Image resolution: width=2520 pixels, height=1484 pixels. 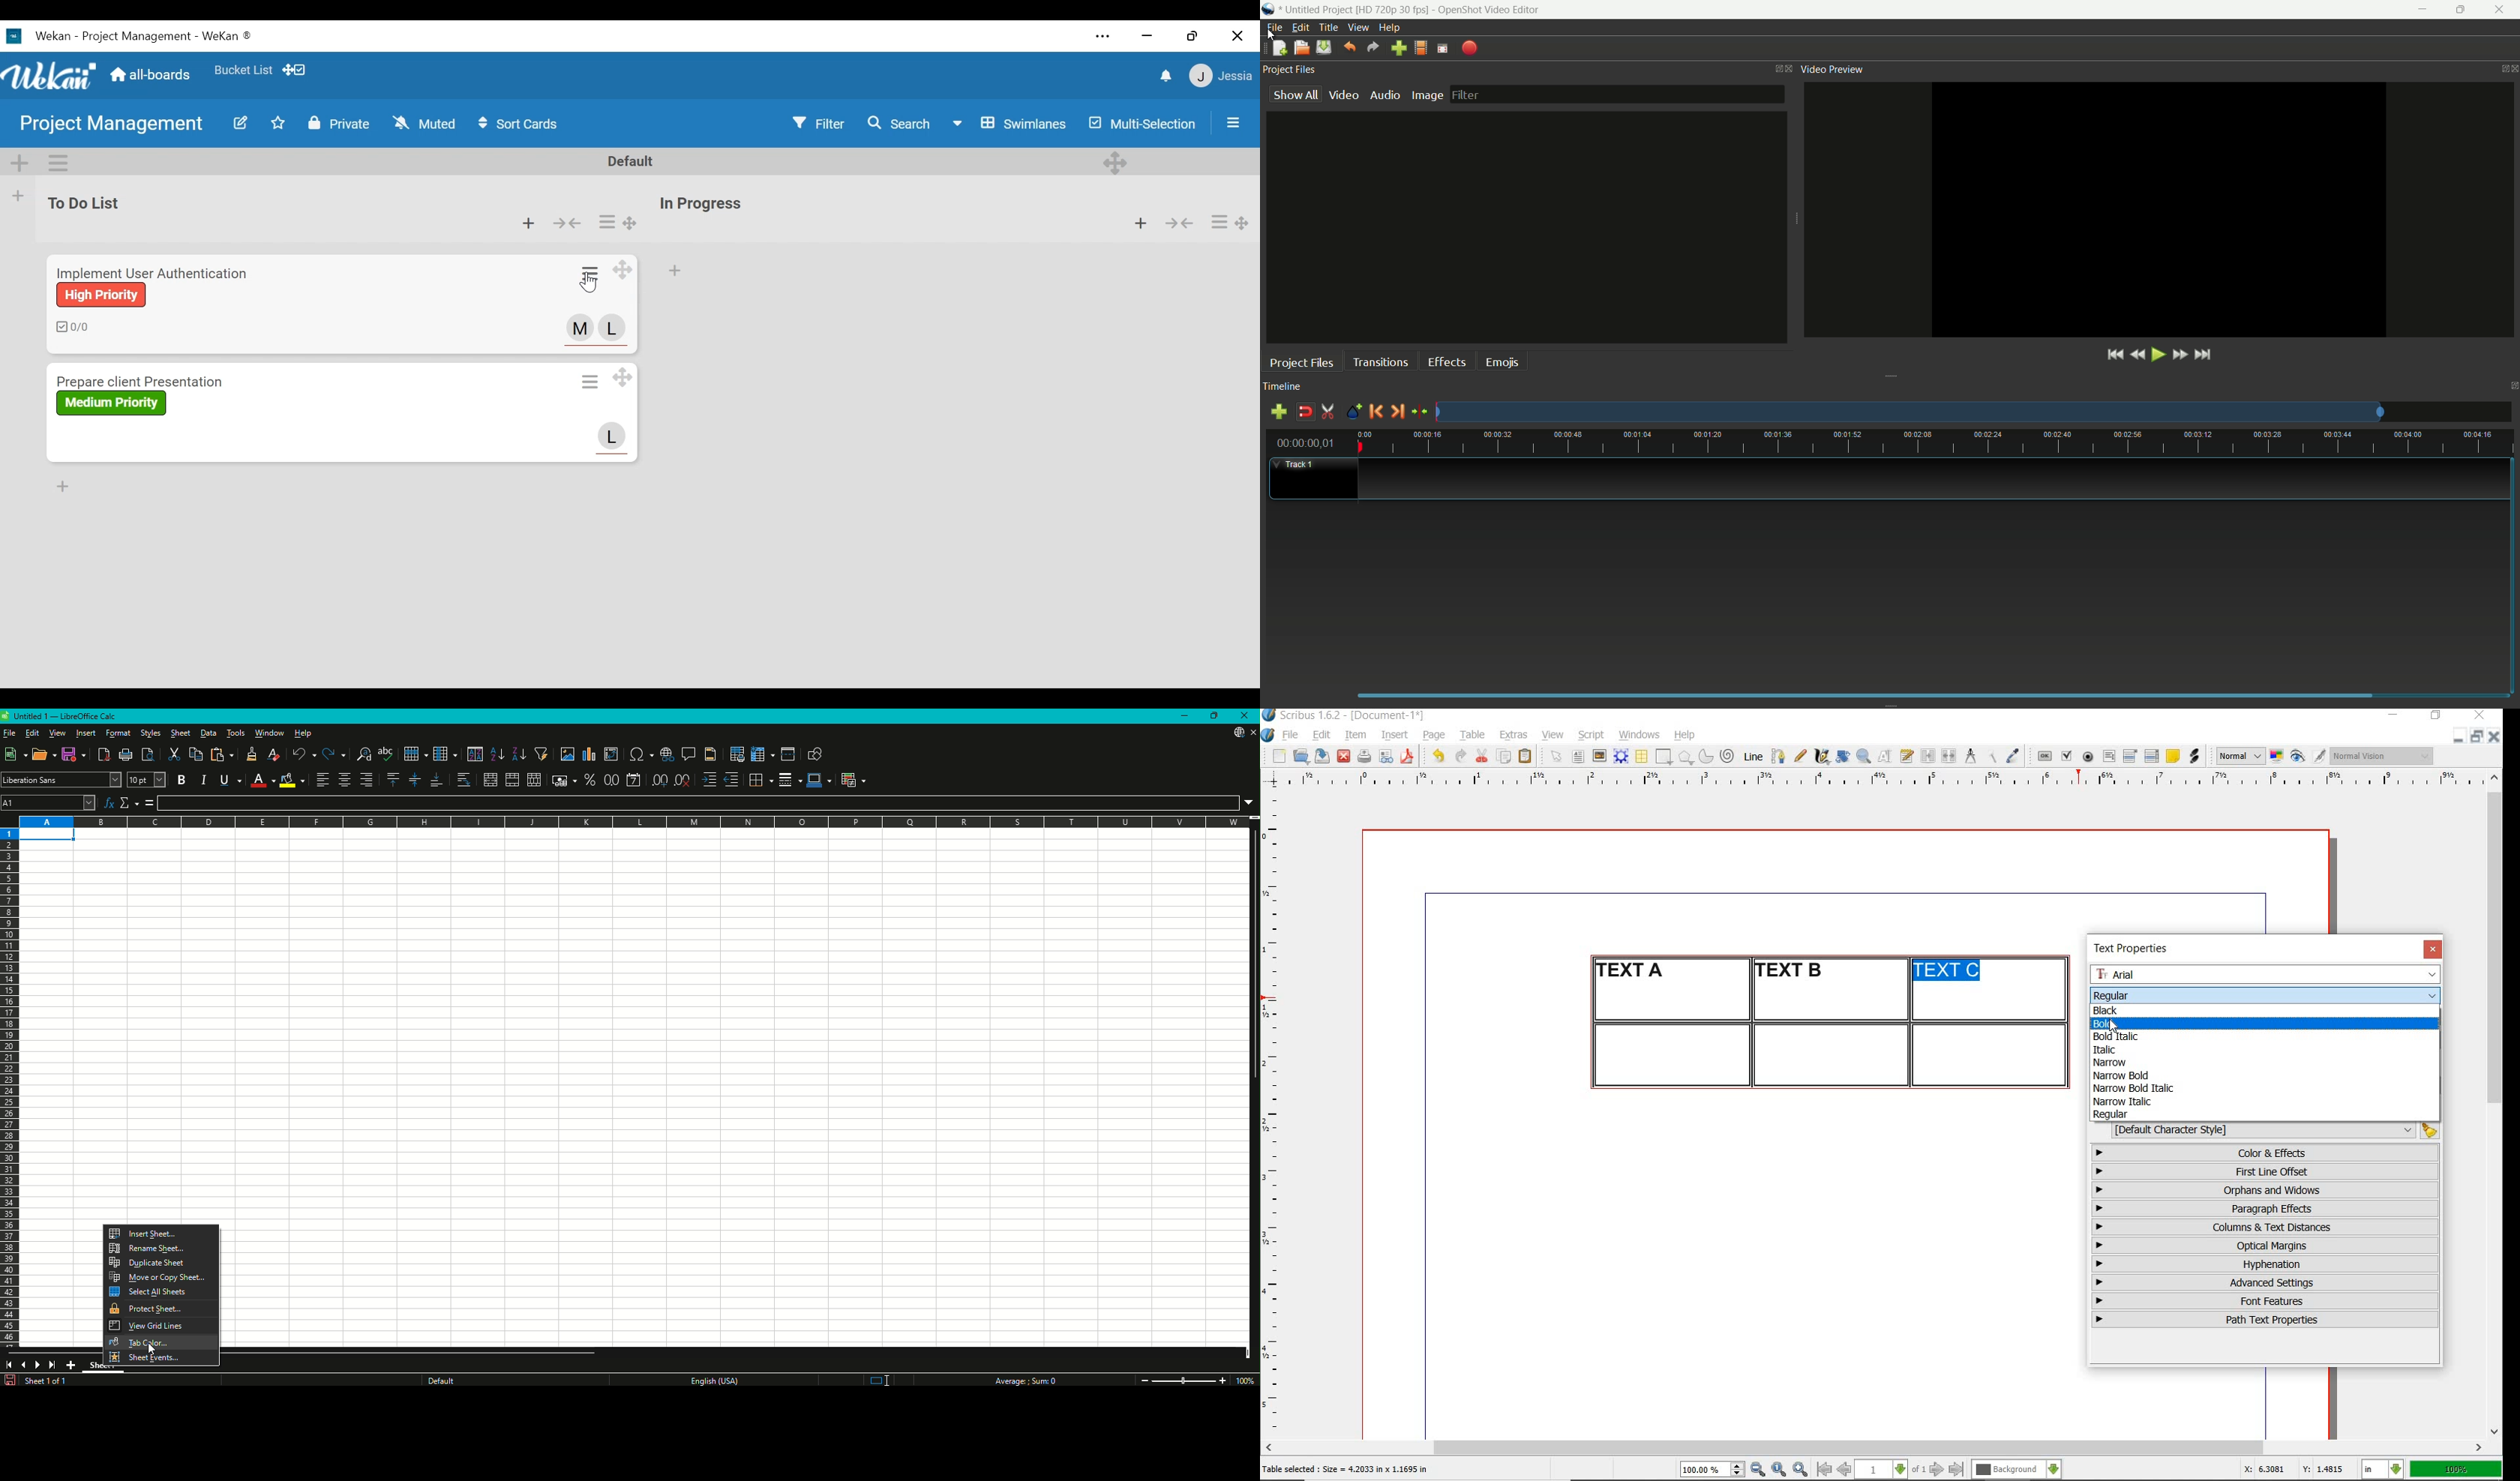 What do you see at coordinates (1557, 757) in the screenshot?
I see `select` at bounding box center [1557, 757].